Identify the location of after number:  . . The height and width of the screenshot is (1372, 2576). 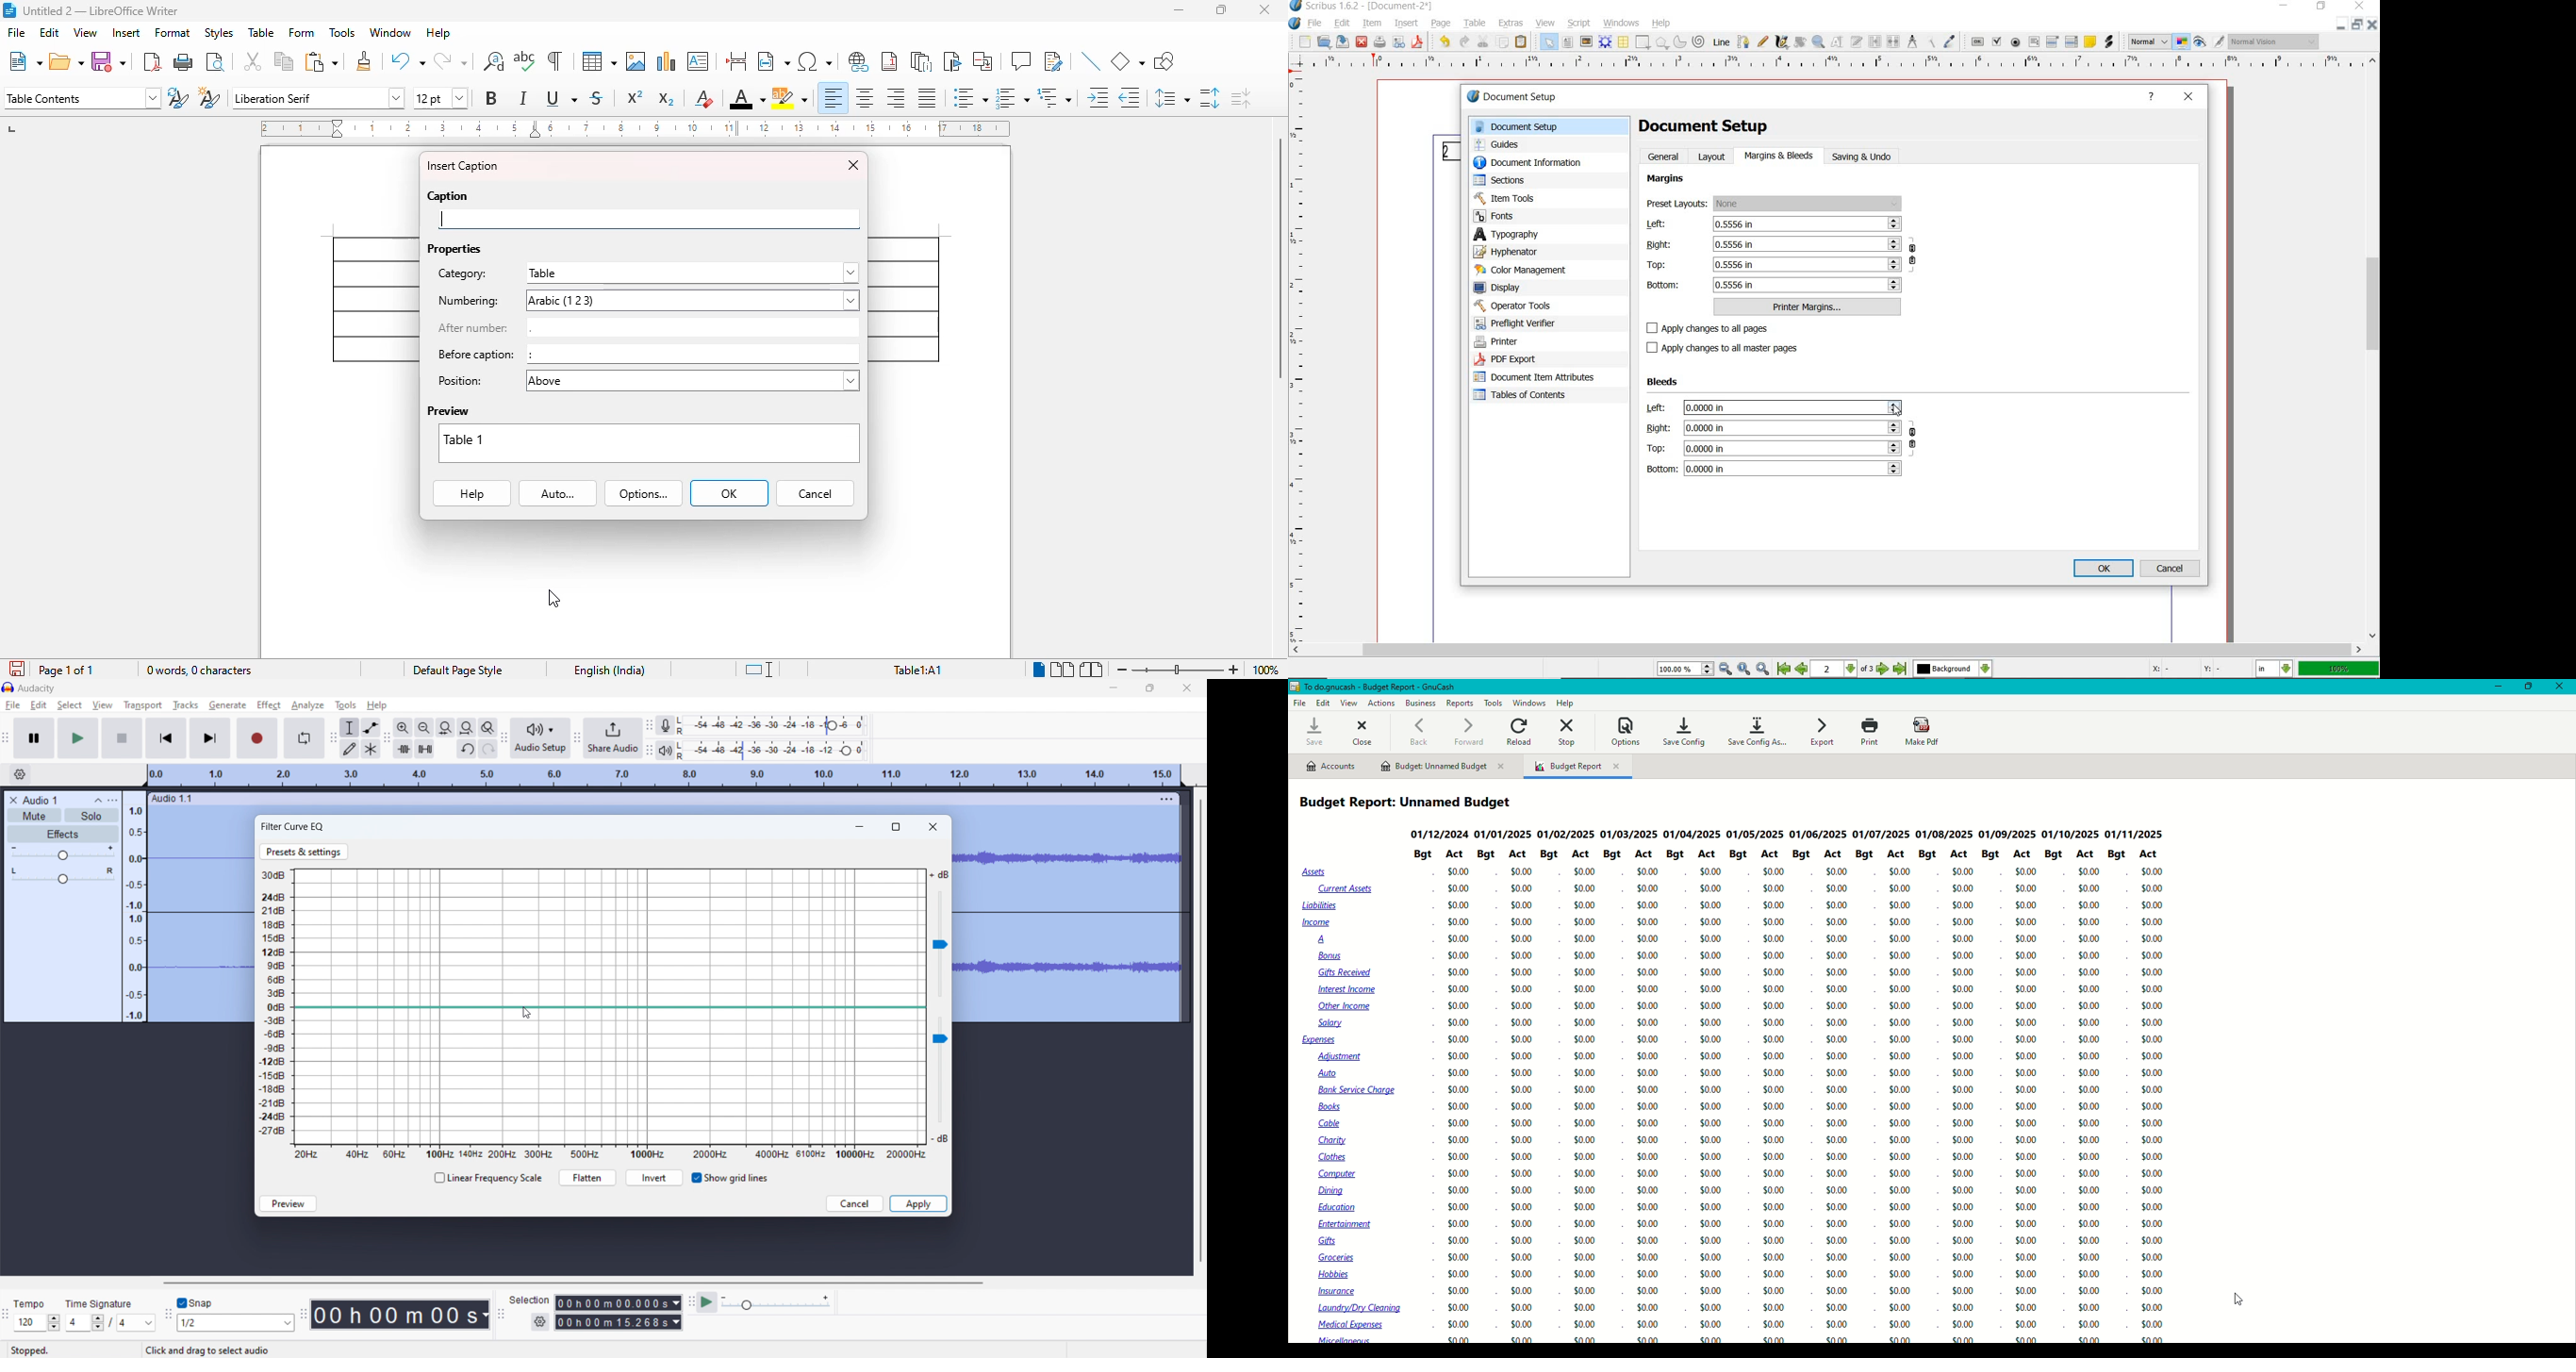
(647, 326).